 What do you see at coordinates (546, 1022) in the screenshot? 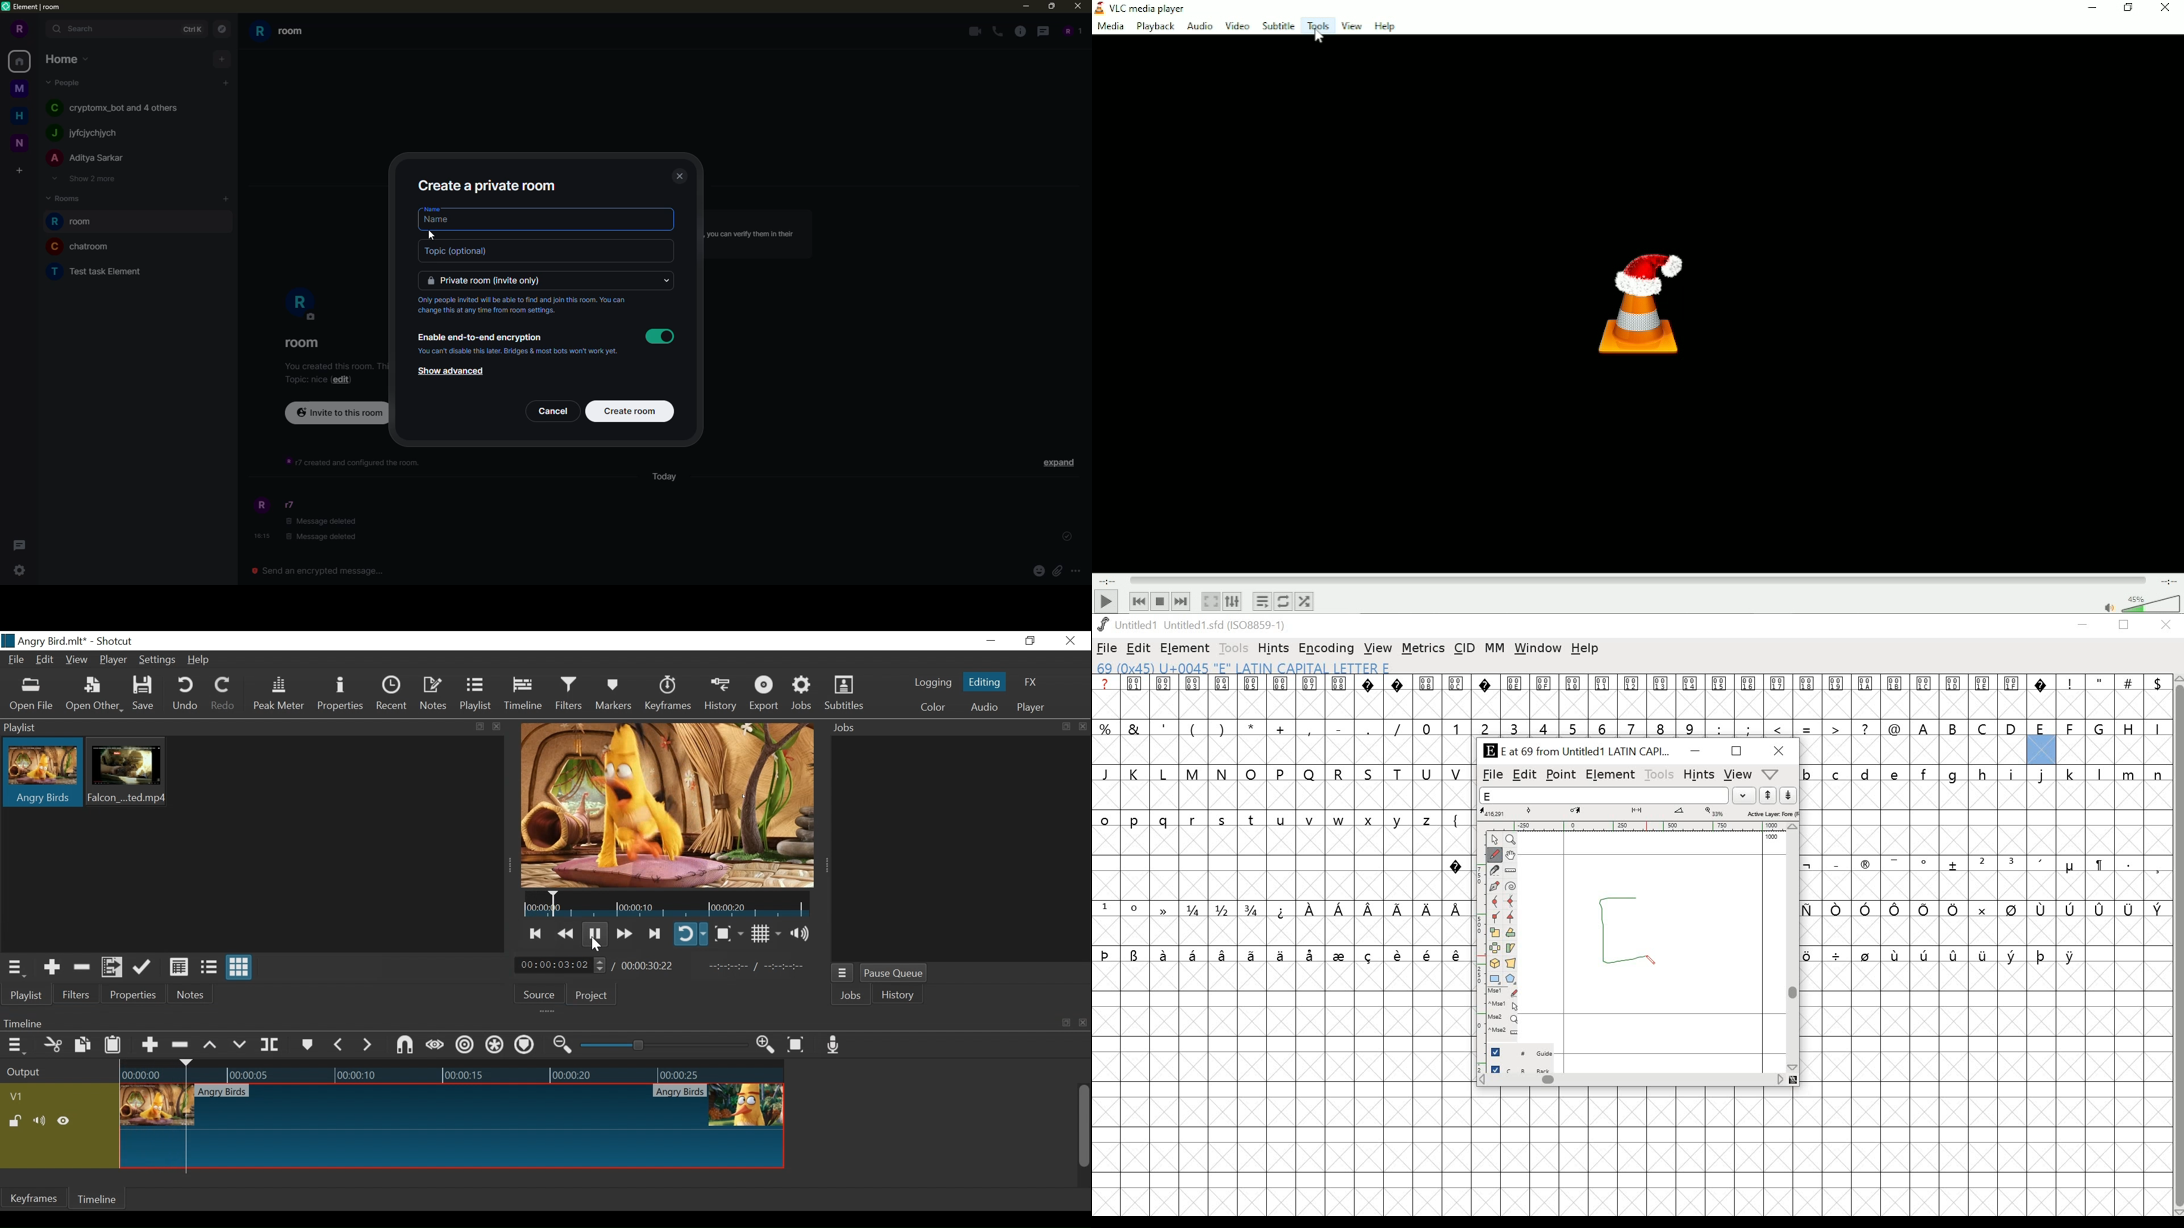
I see `` at bounding box center [546, 1022].